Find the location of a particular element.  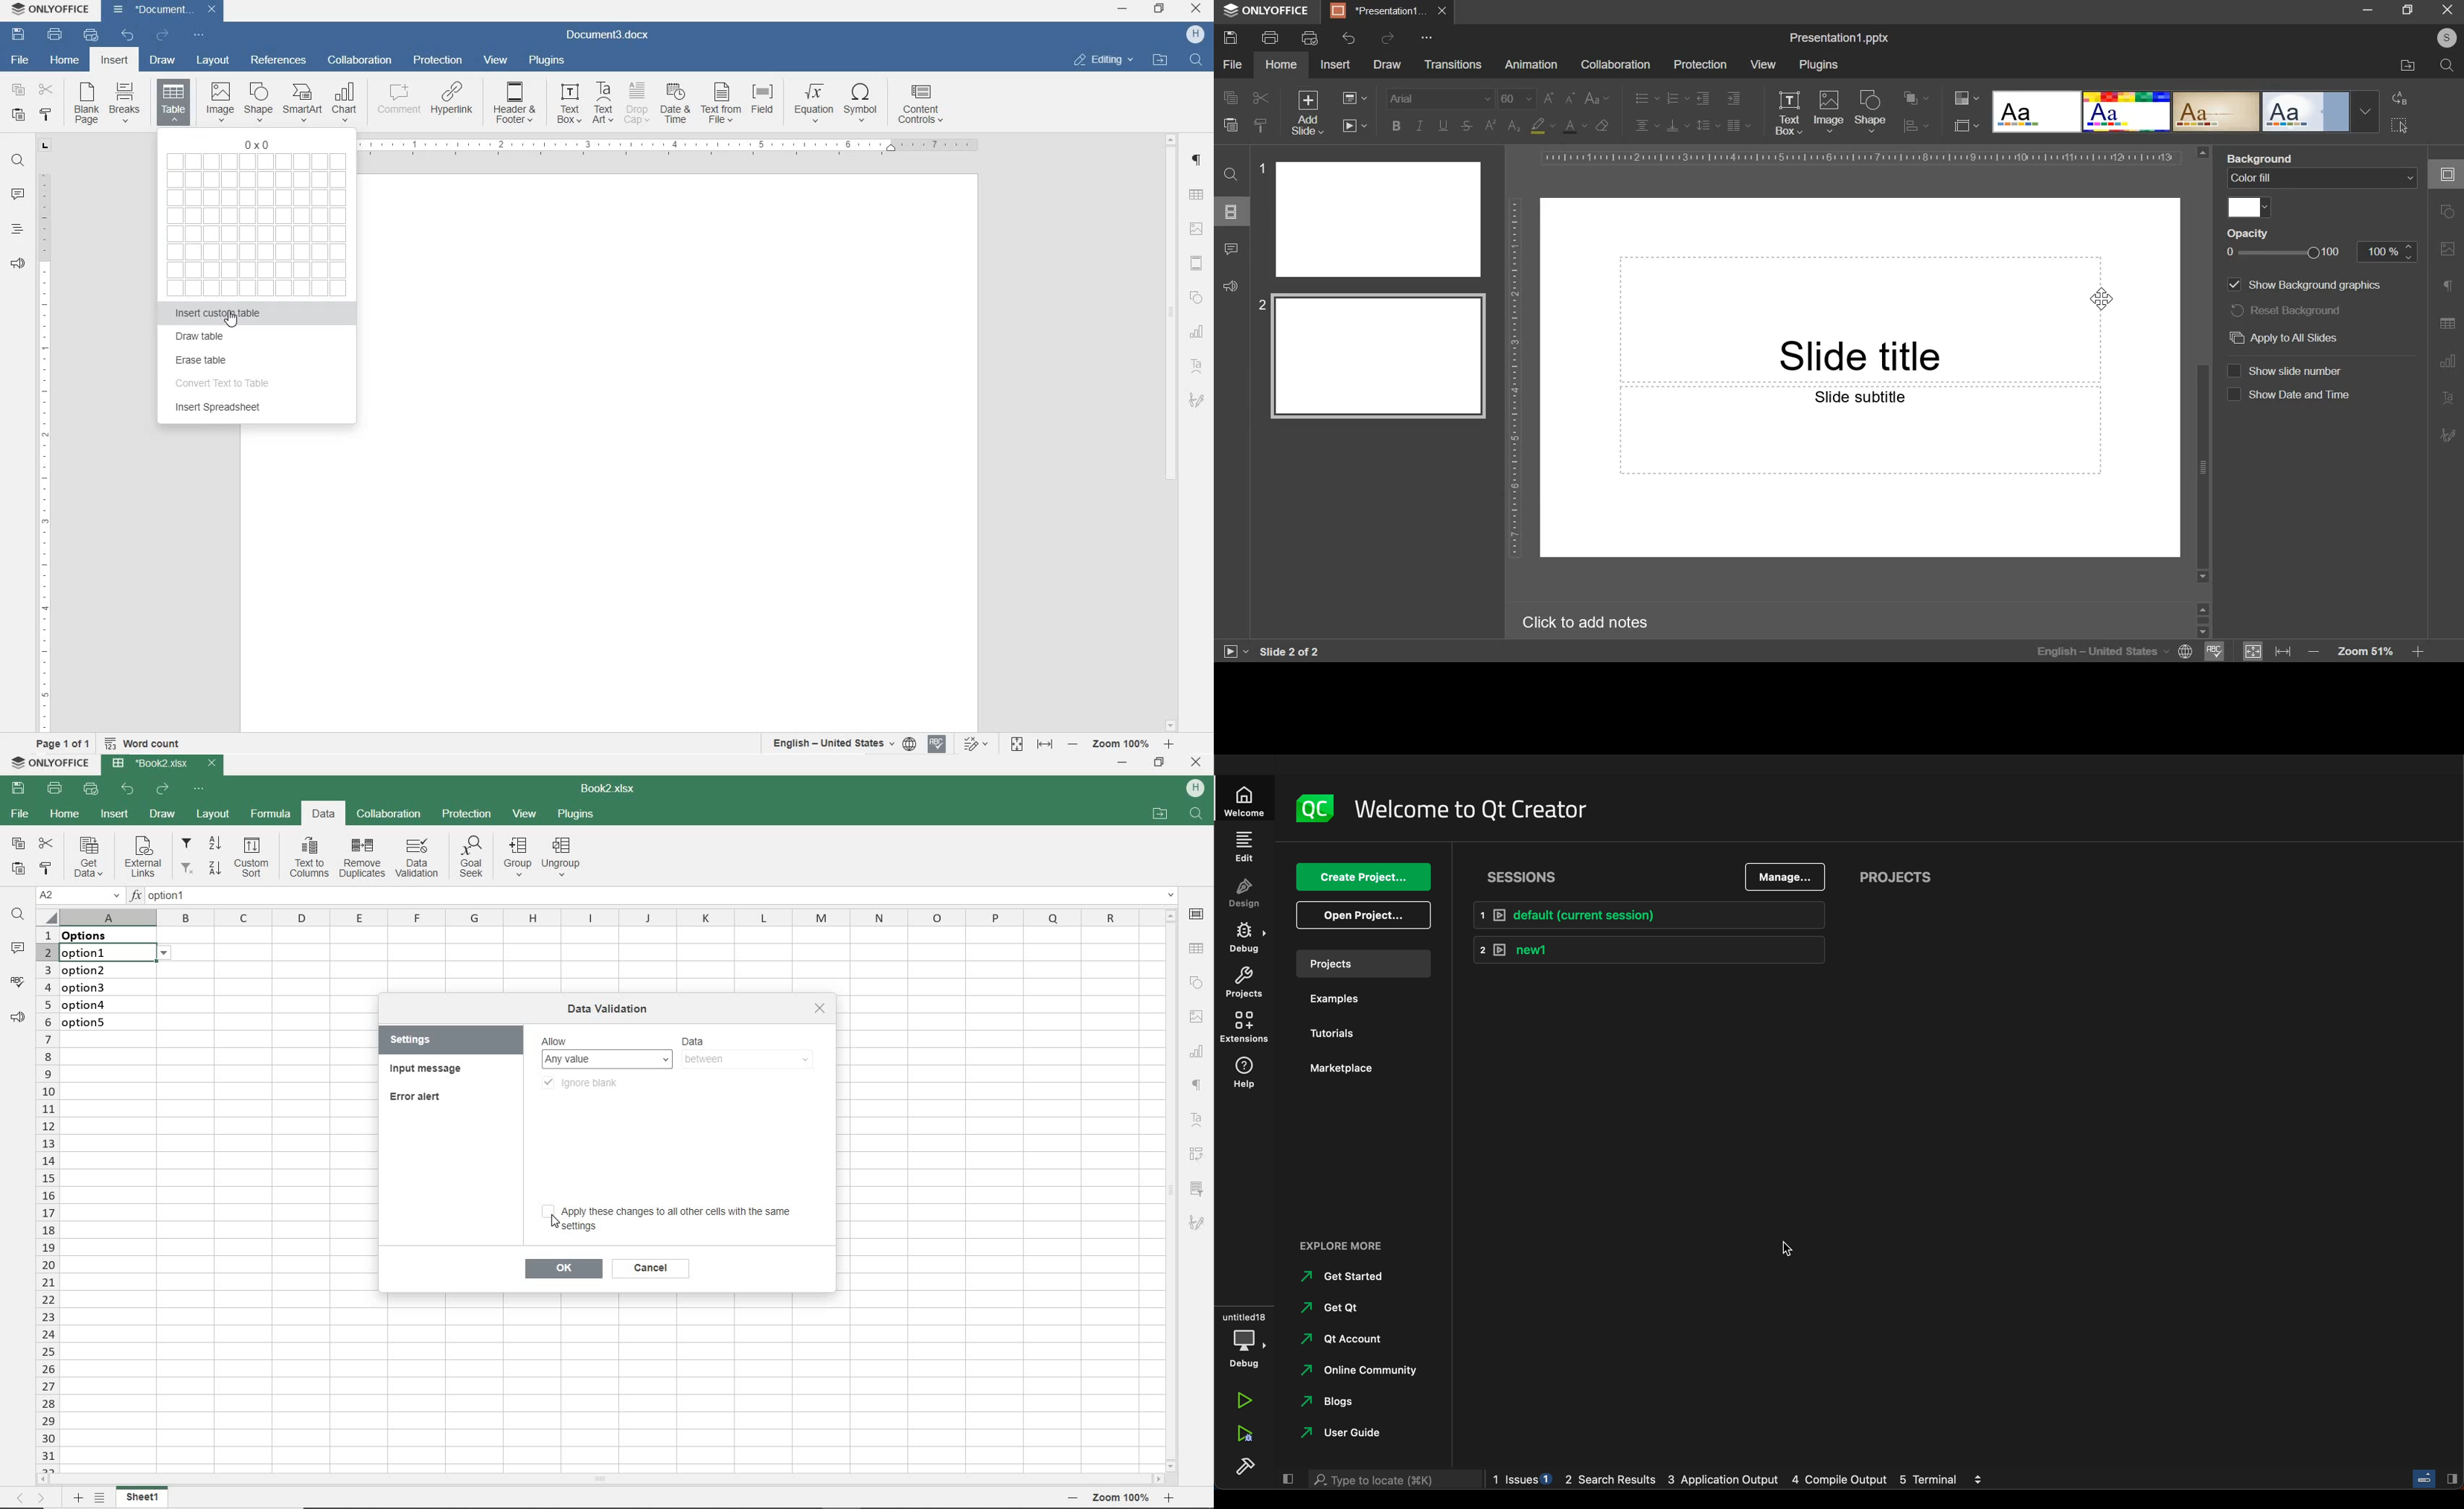

comment is located at coordinates (396, 103).